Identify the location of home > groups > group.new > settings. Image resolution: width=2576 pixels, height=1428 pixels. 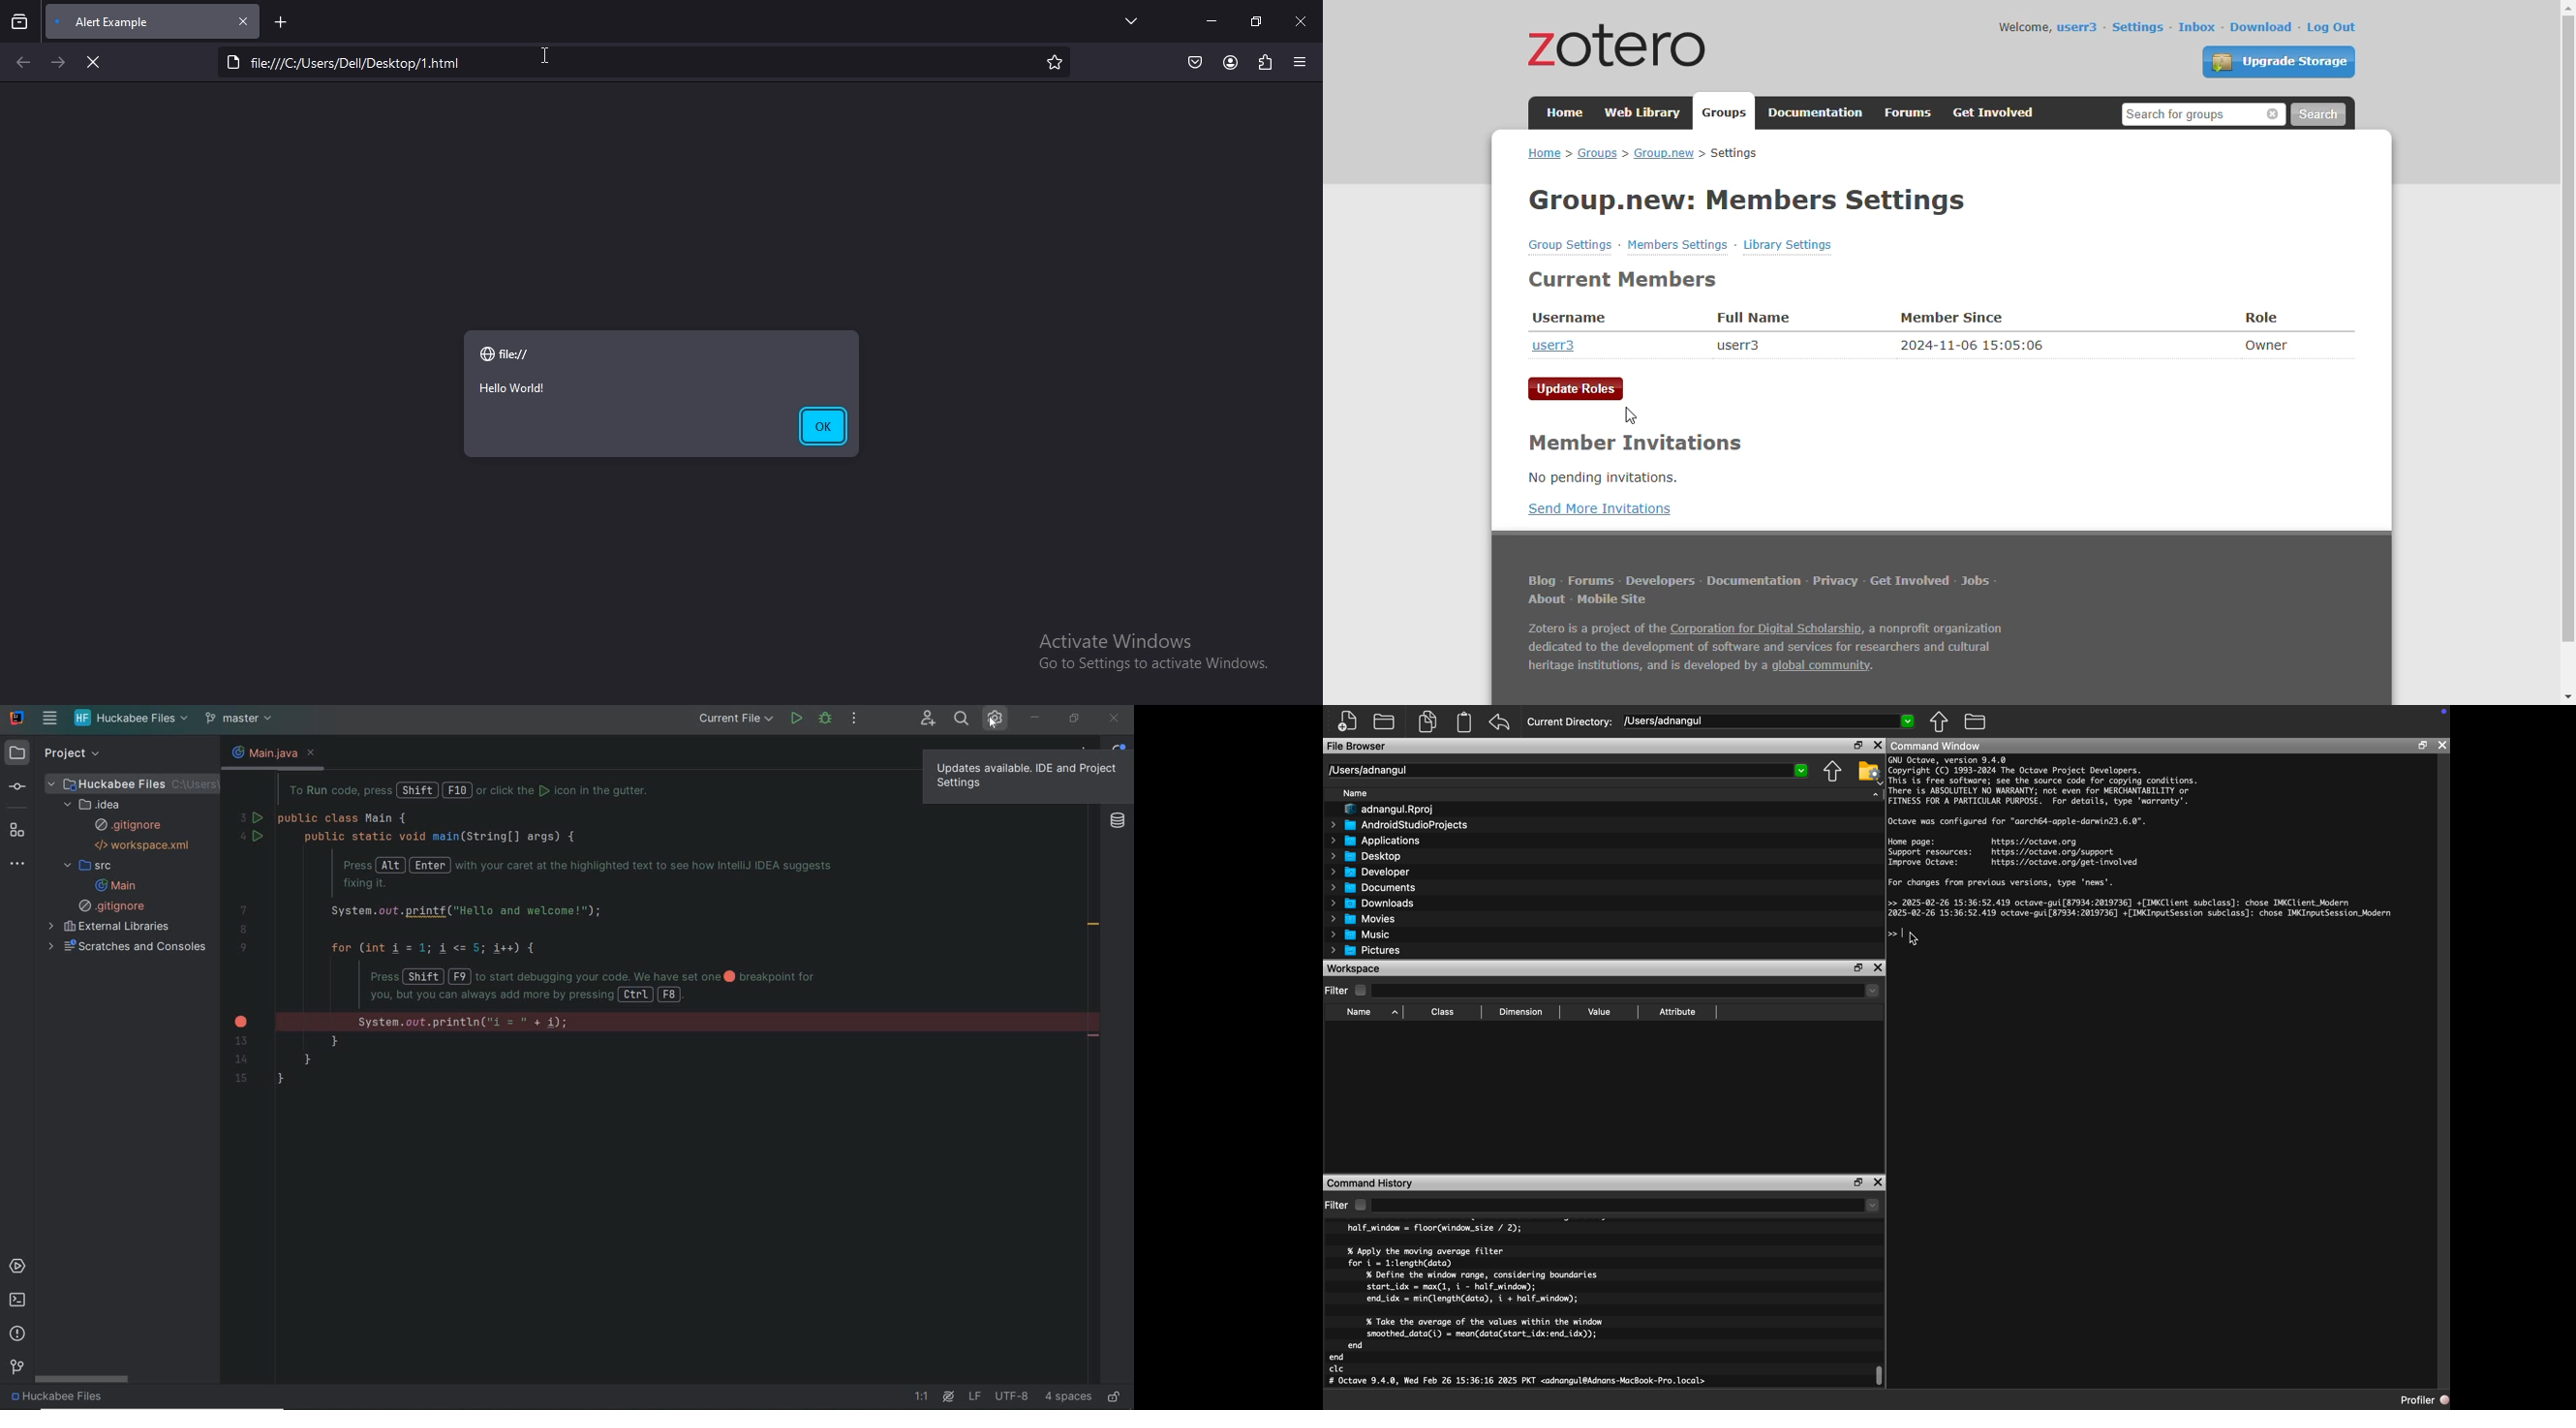
(1643, 153).